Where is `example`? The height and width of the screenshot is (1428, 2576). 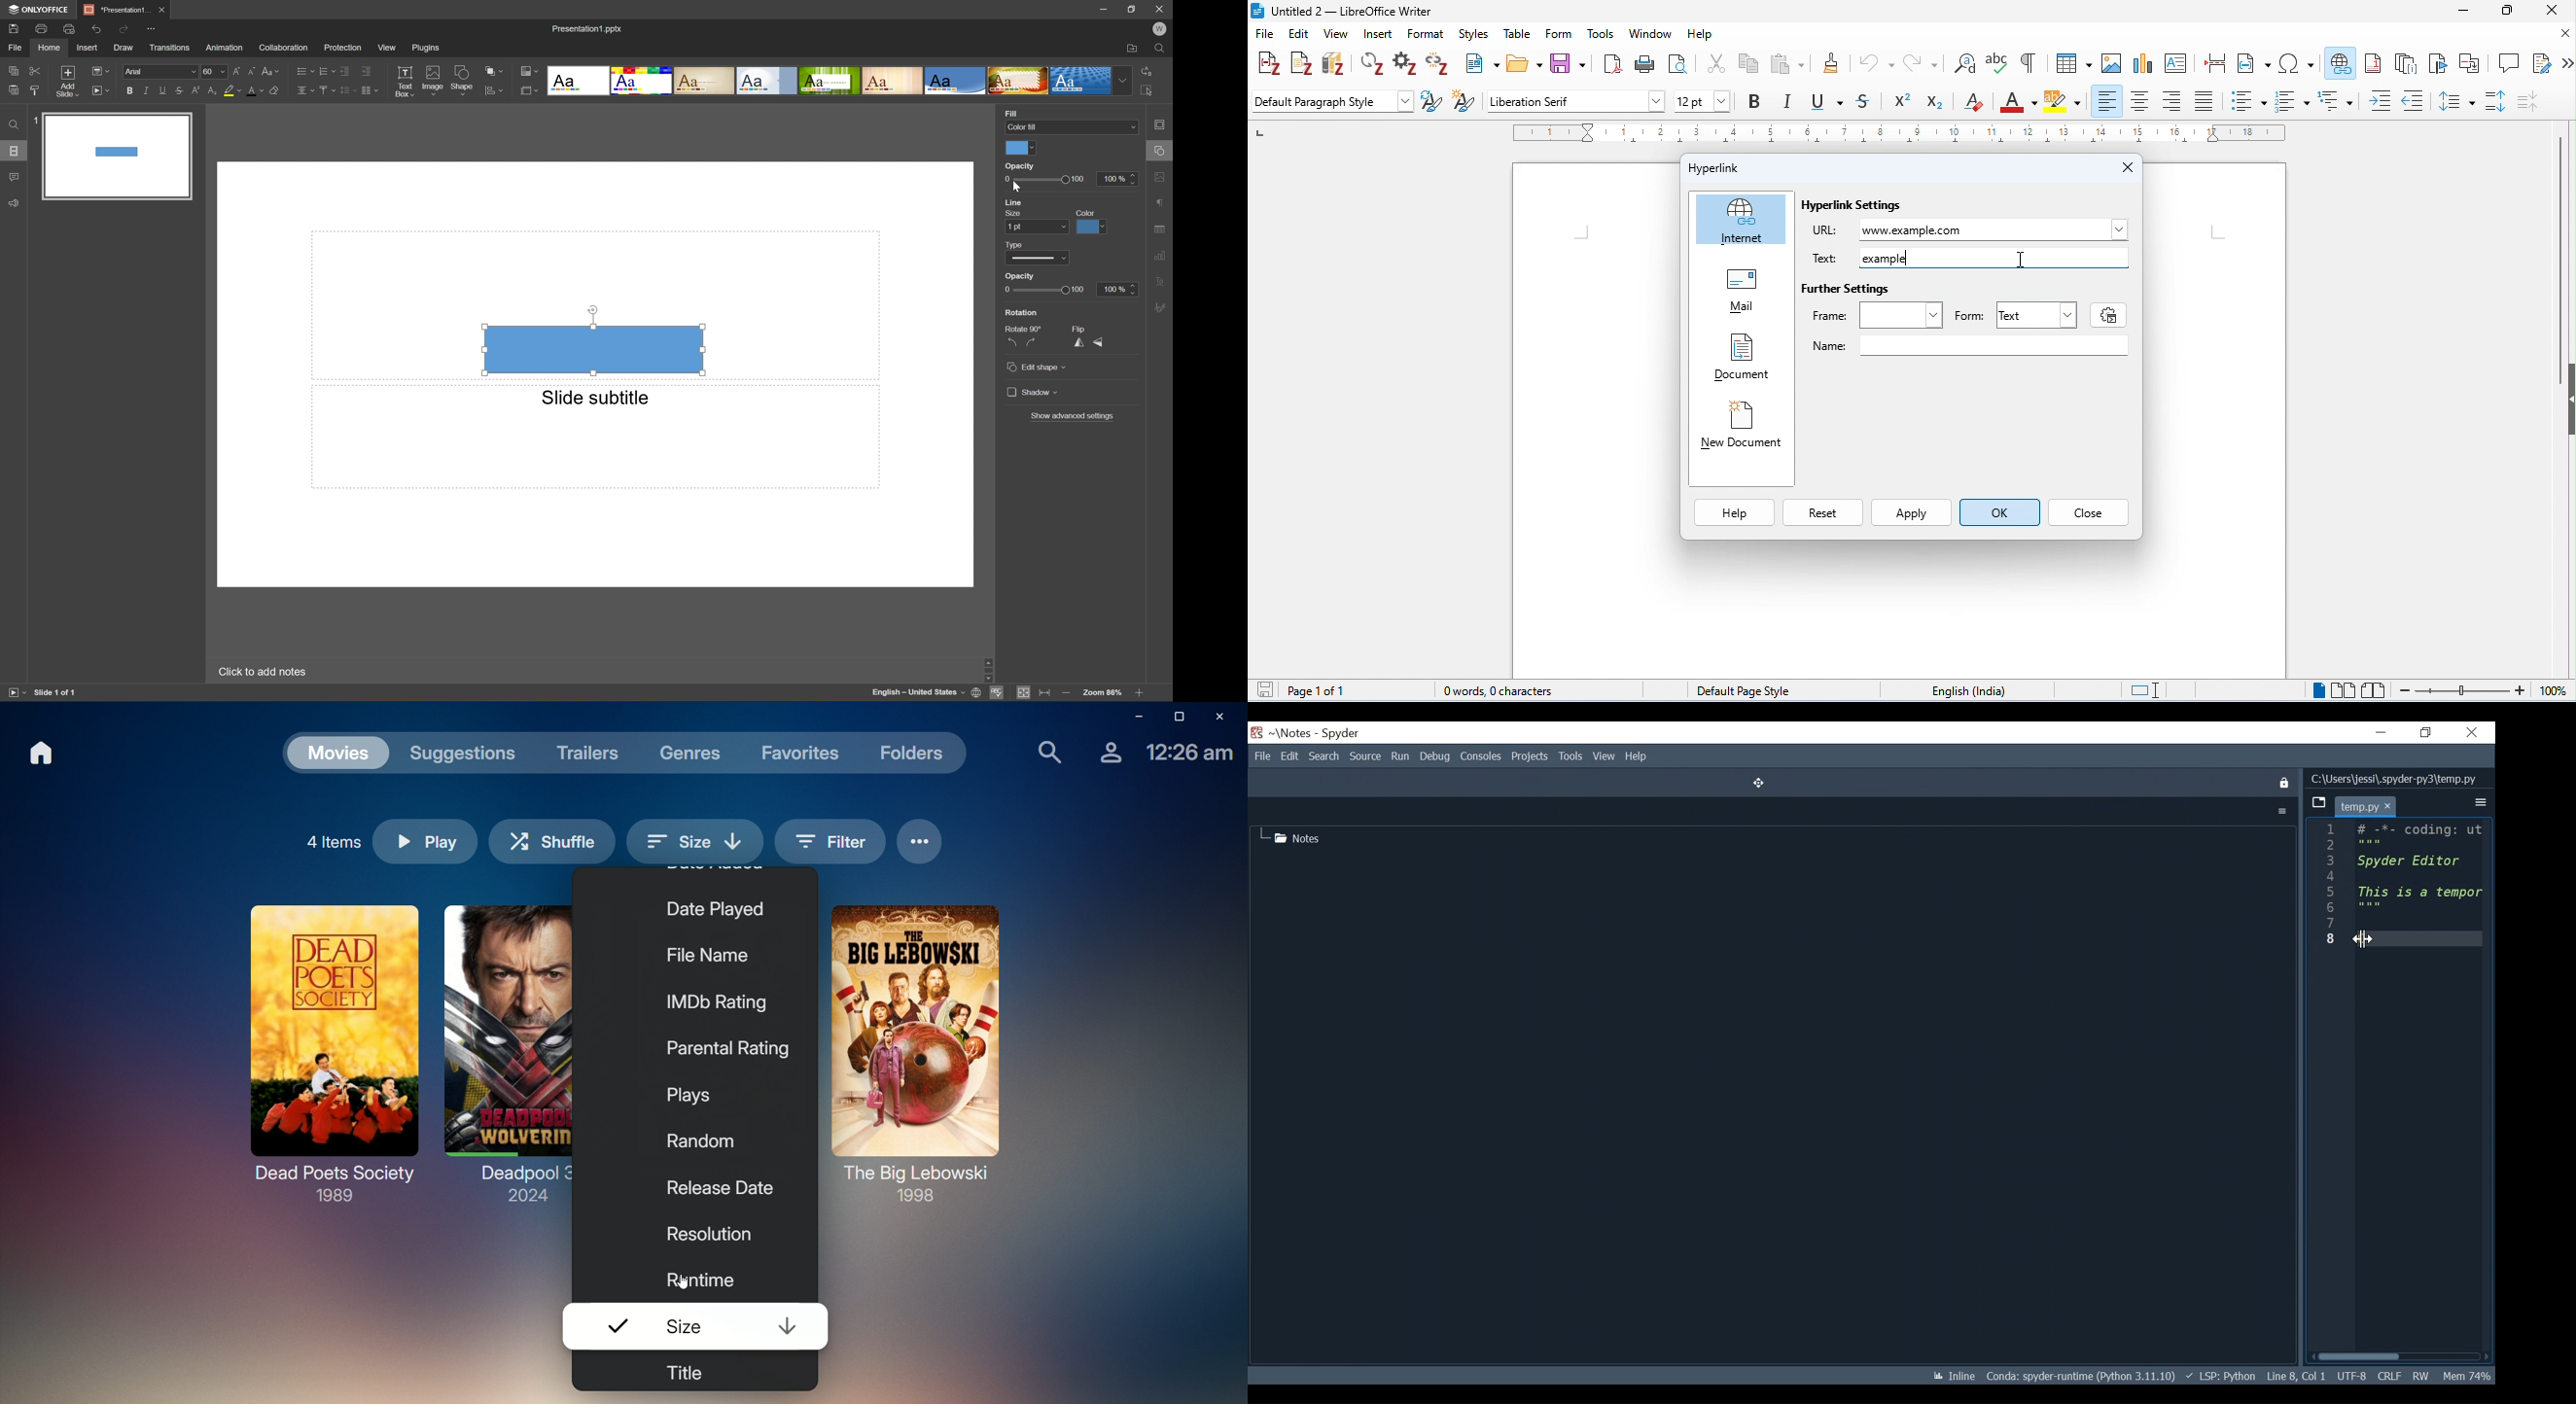 example is located at coordinates (1898, 257).